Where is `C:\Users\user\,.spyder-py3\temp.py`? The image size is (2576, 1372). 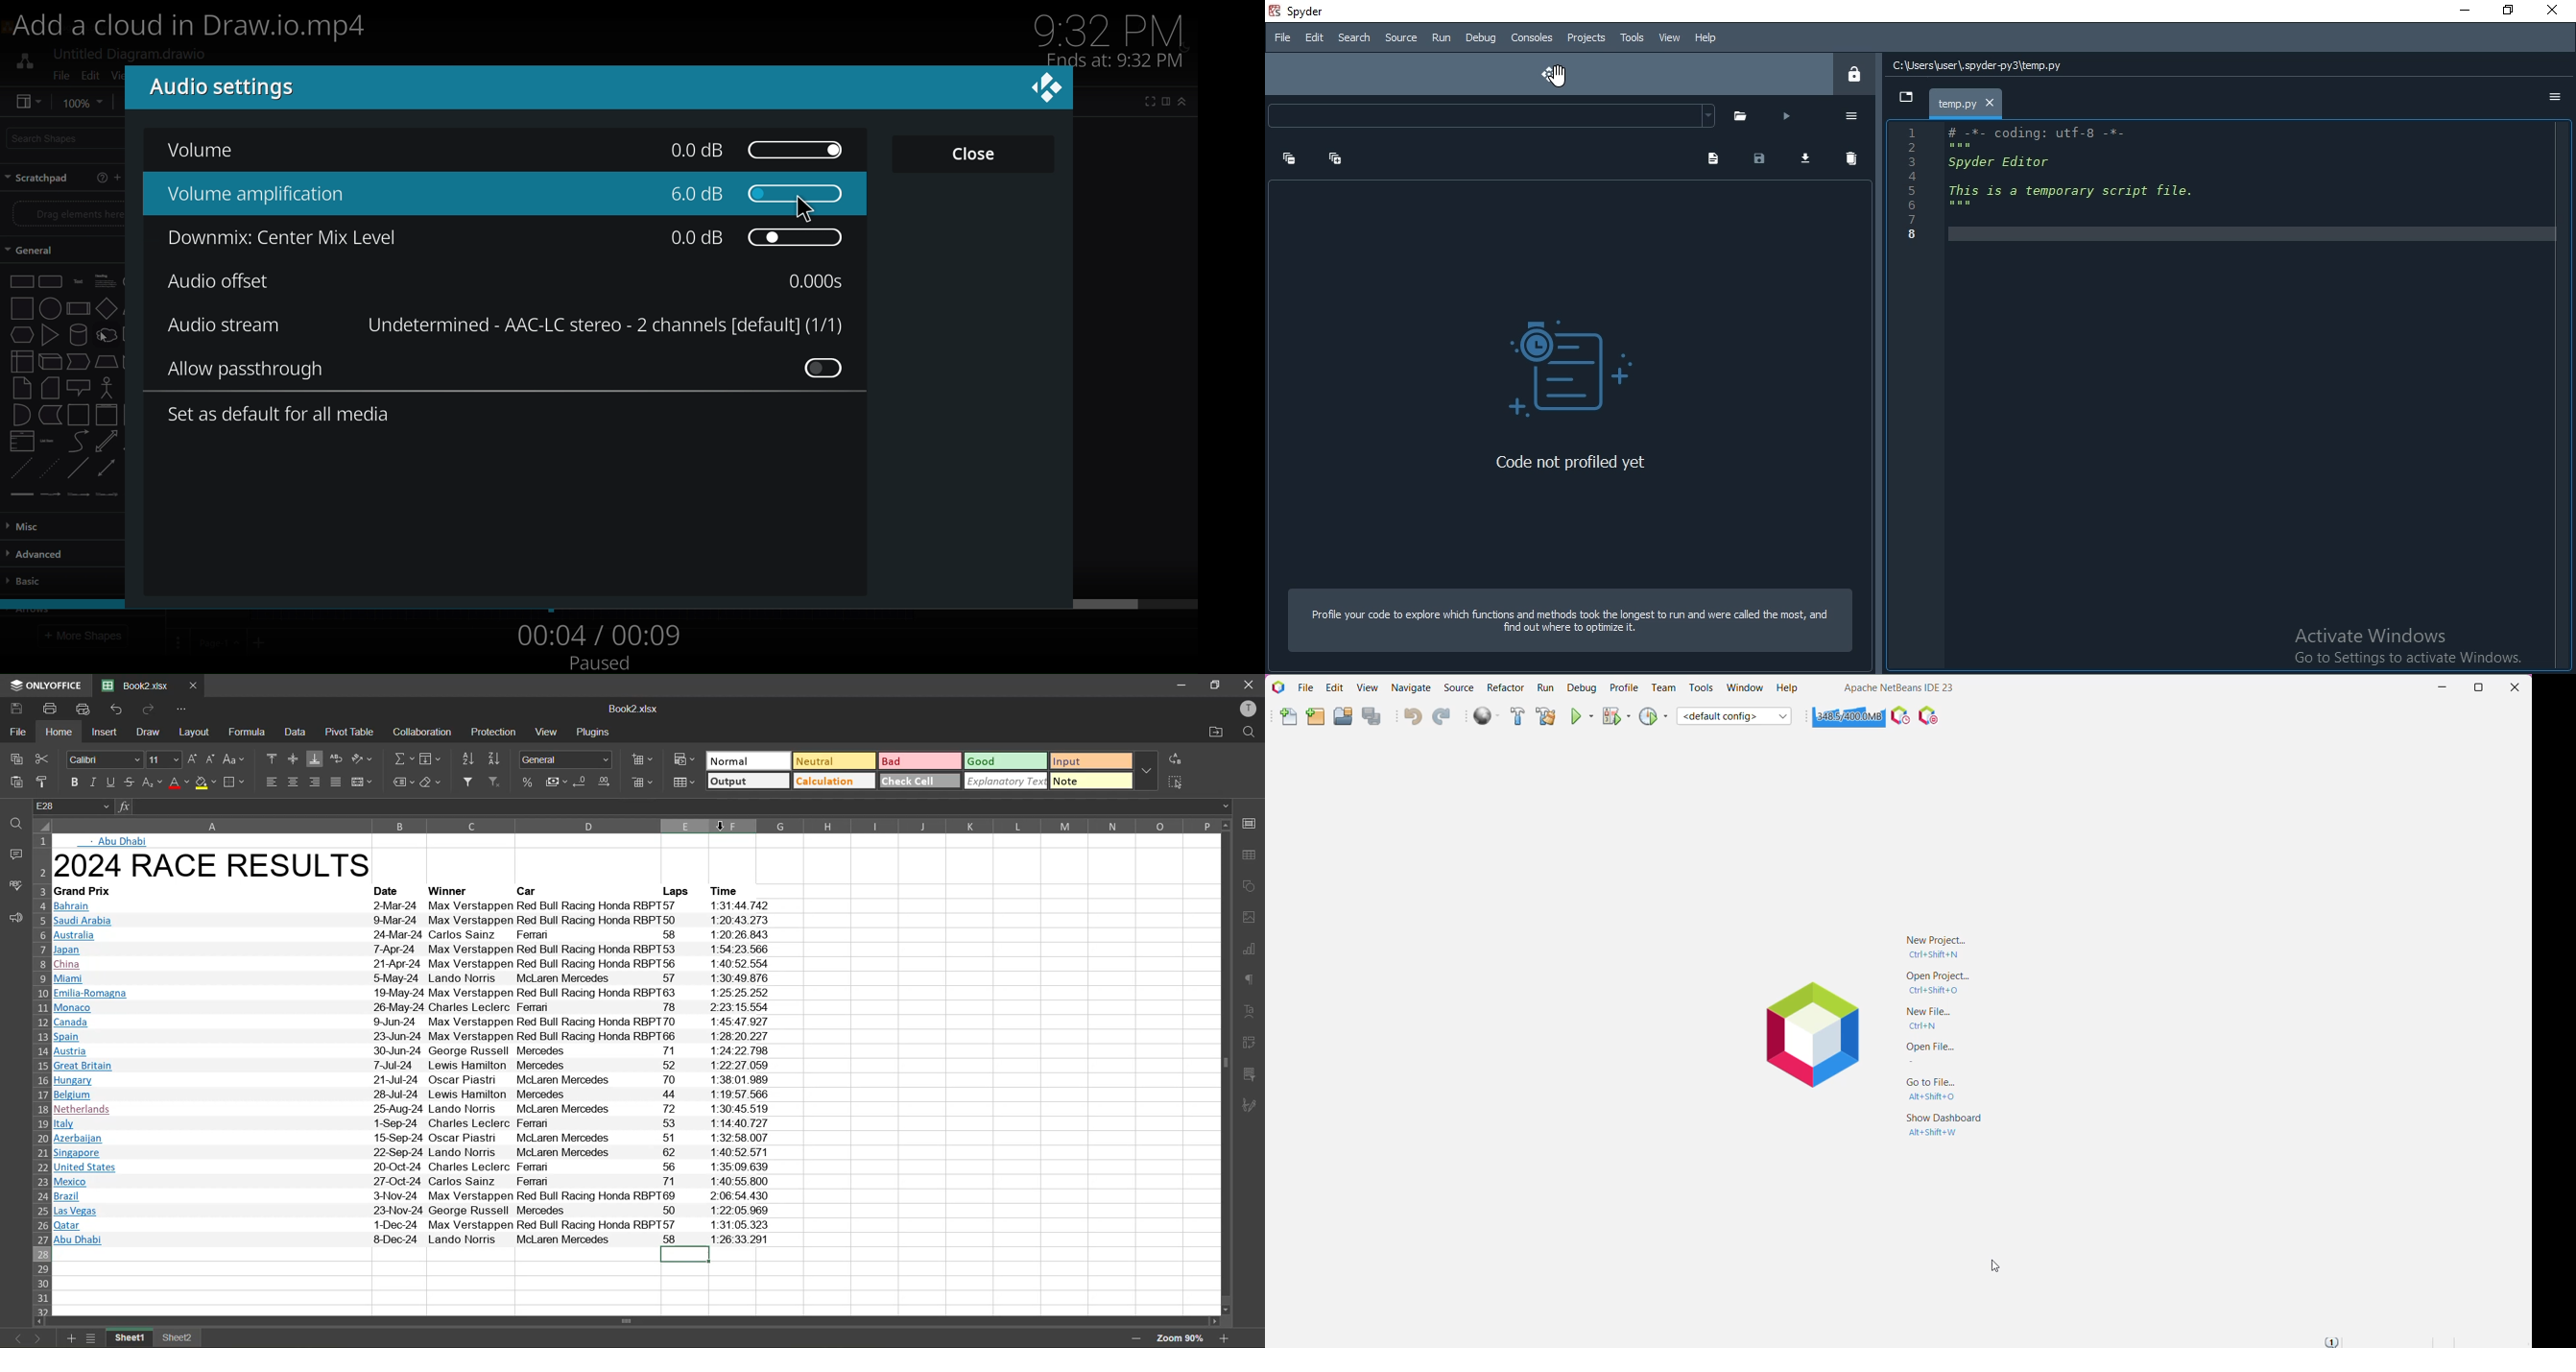 C:\Users\user\,.spyder-py3\temp.py is located at coordinates (1979, 65).